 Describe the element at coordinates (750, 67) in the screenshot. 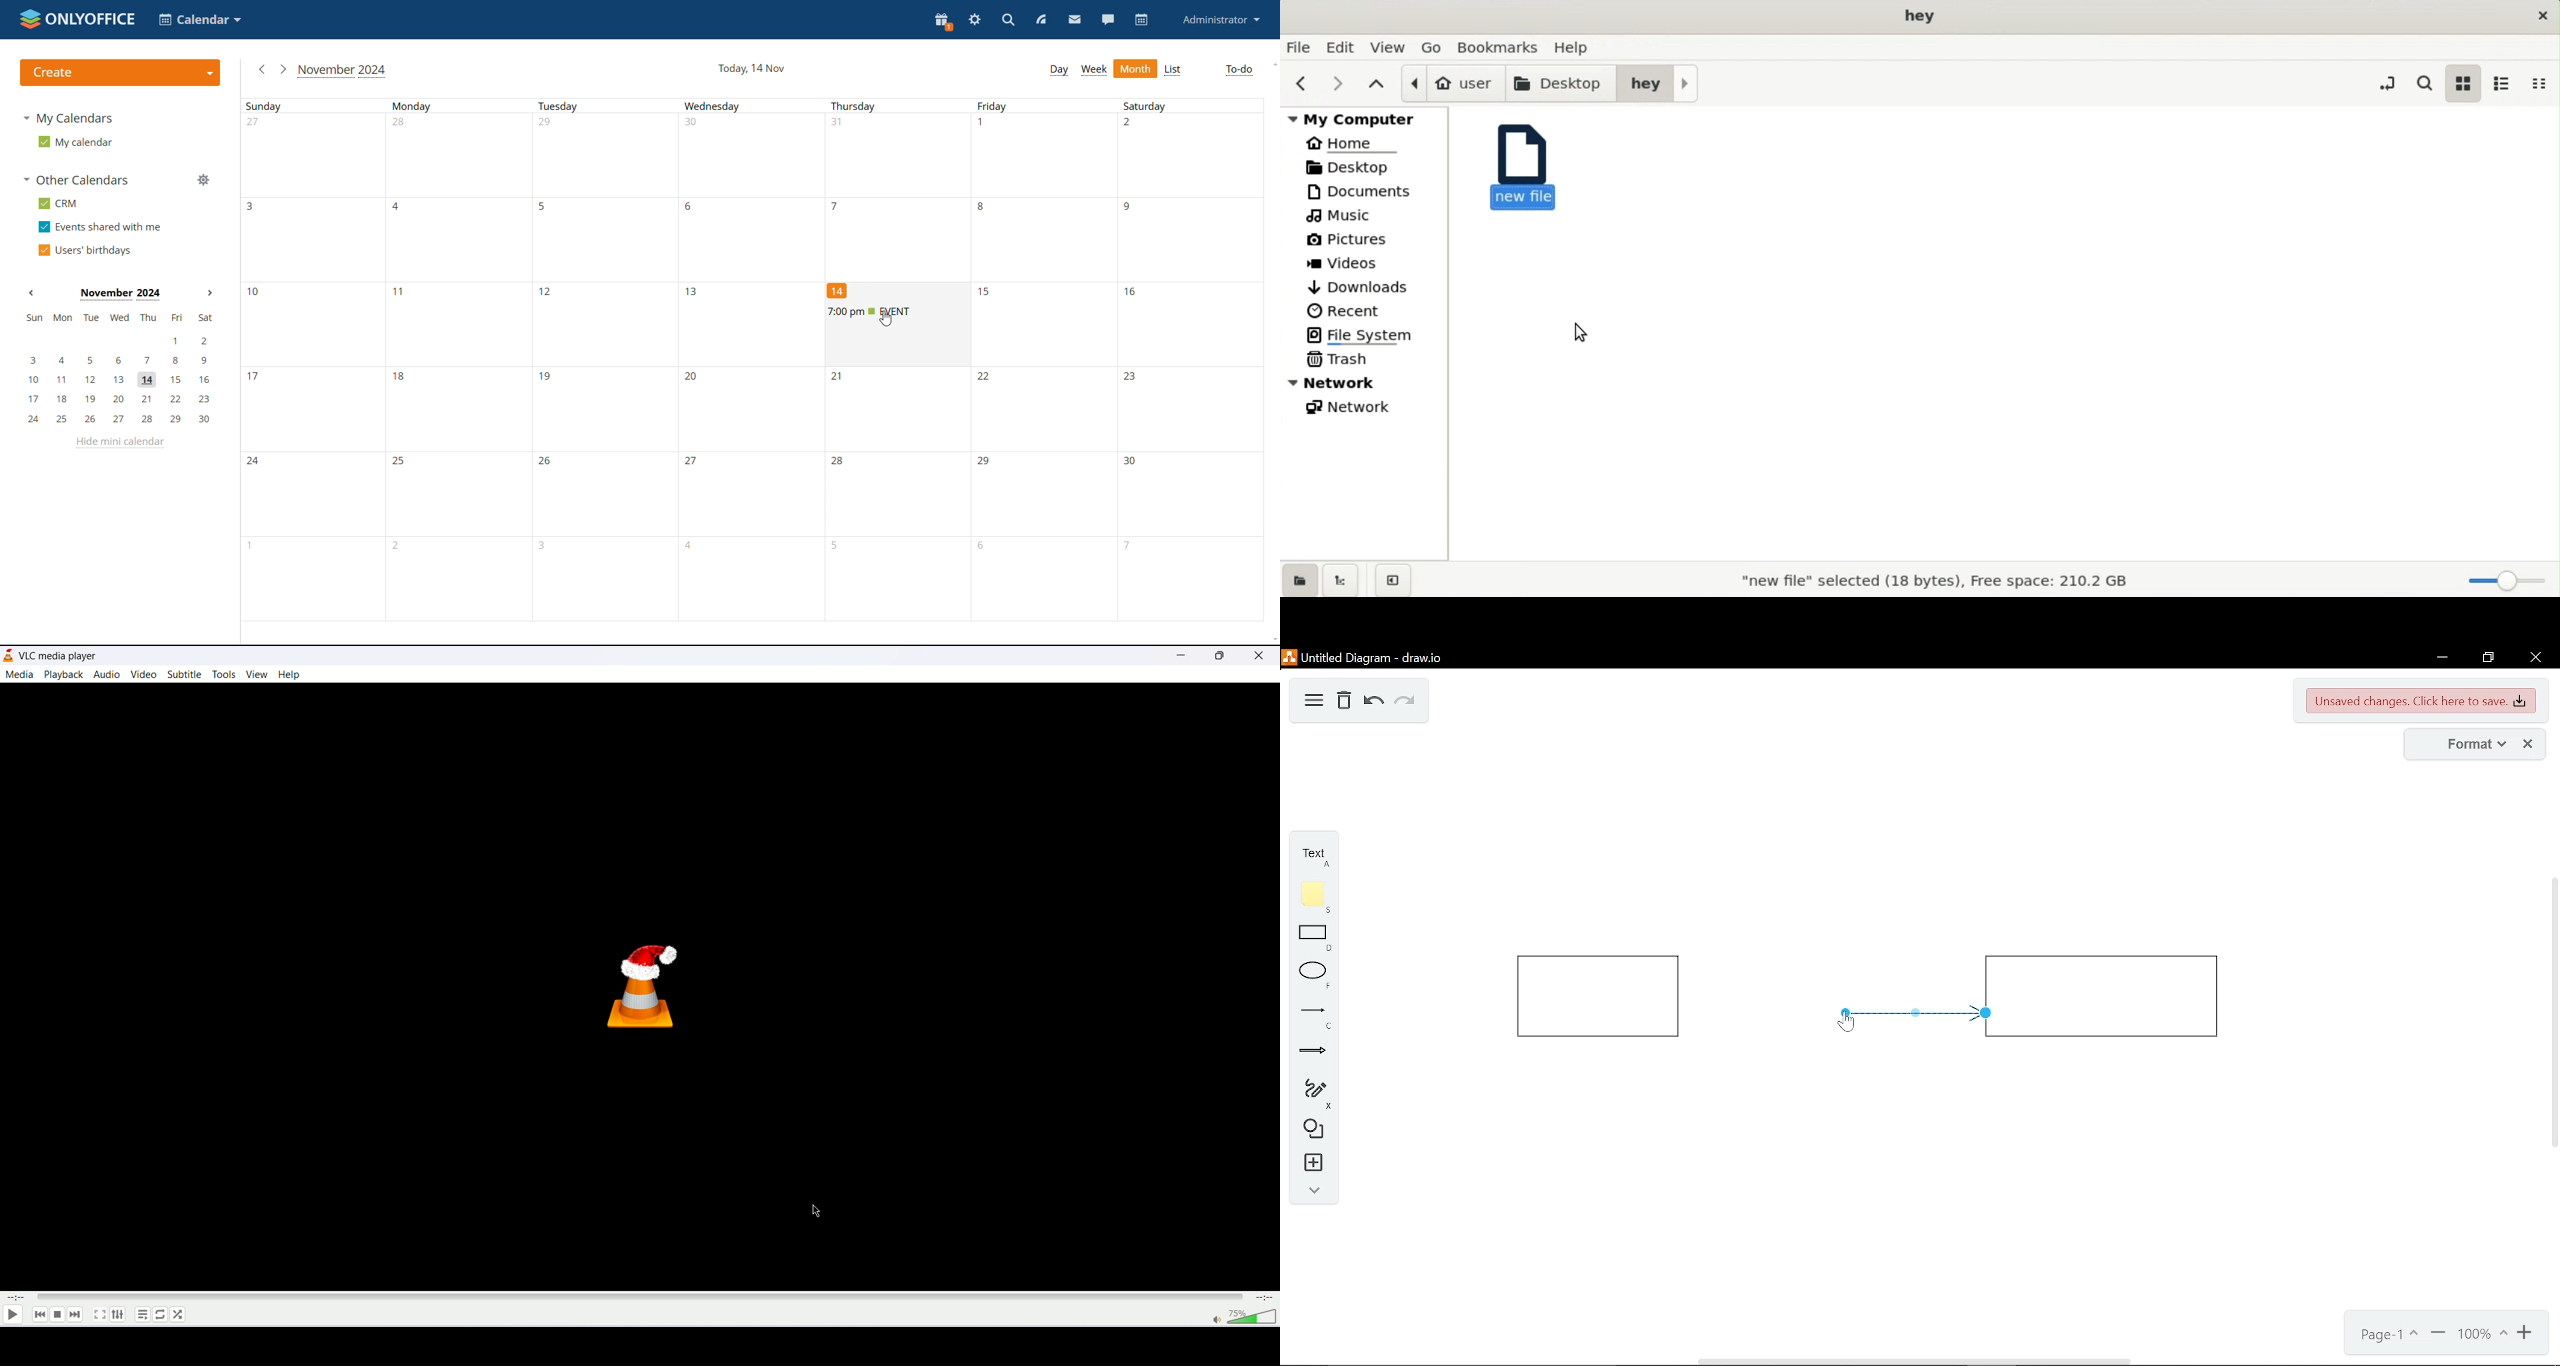

I see `current date` at that location.